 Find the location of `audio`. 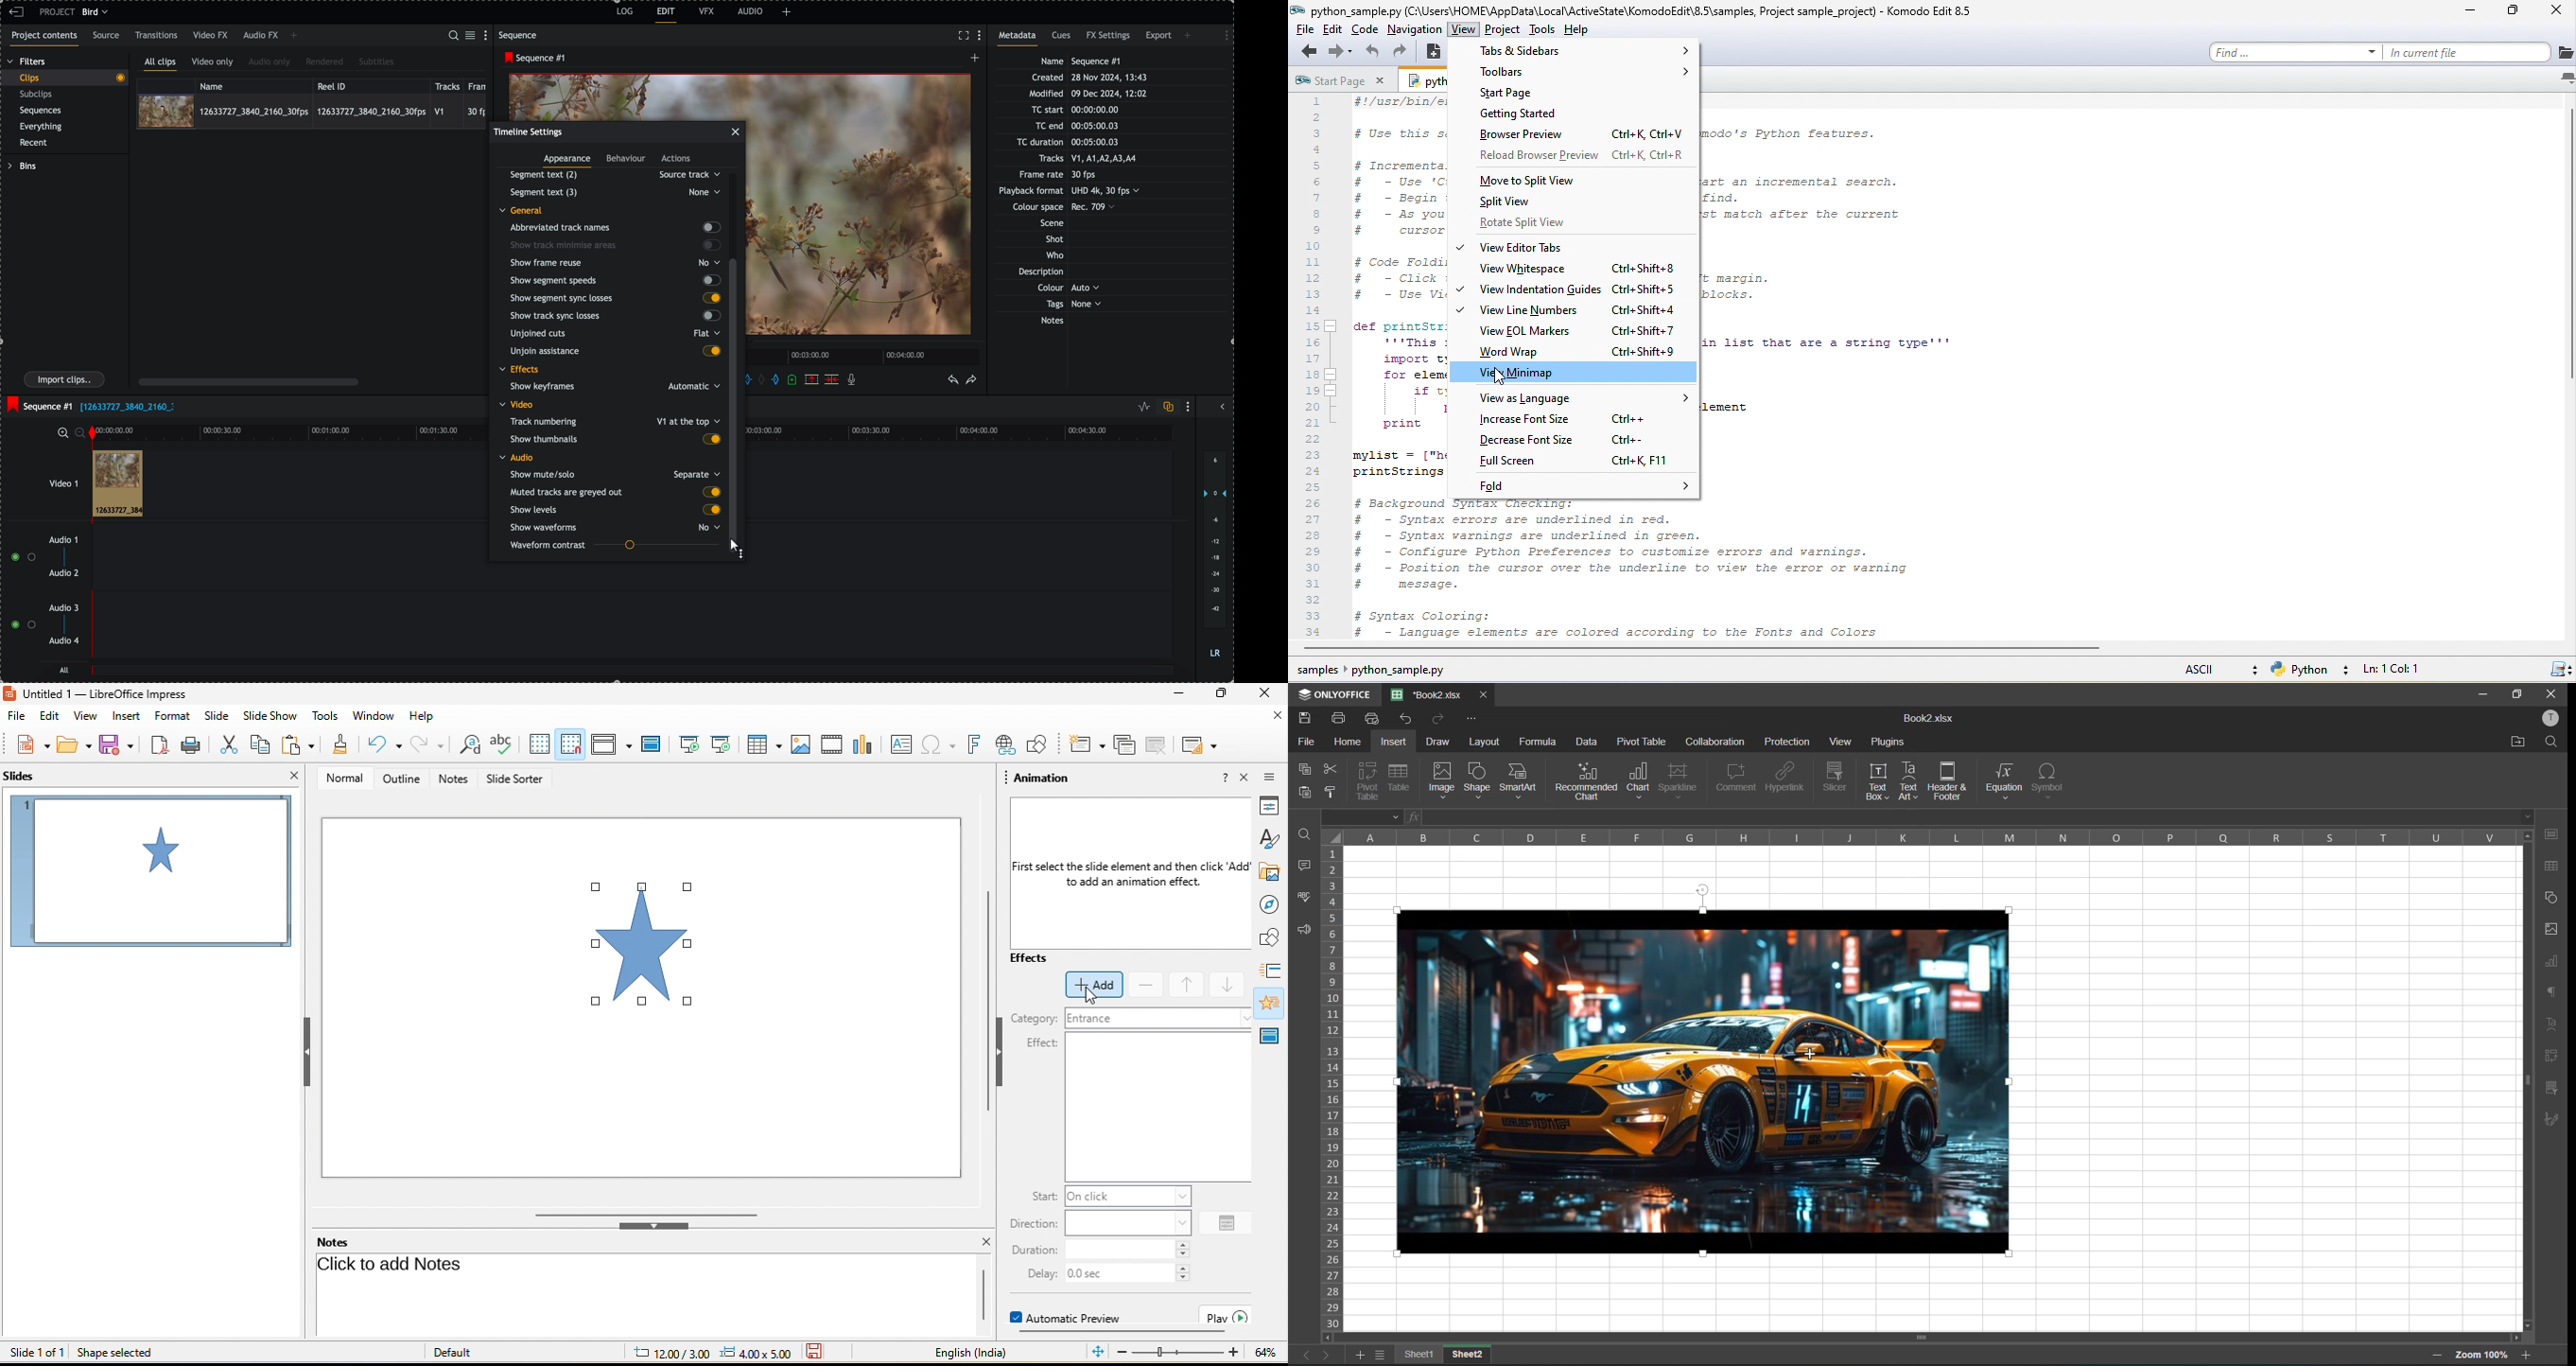

audio is located at coordinates (517, 457).